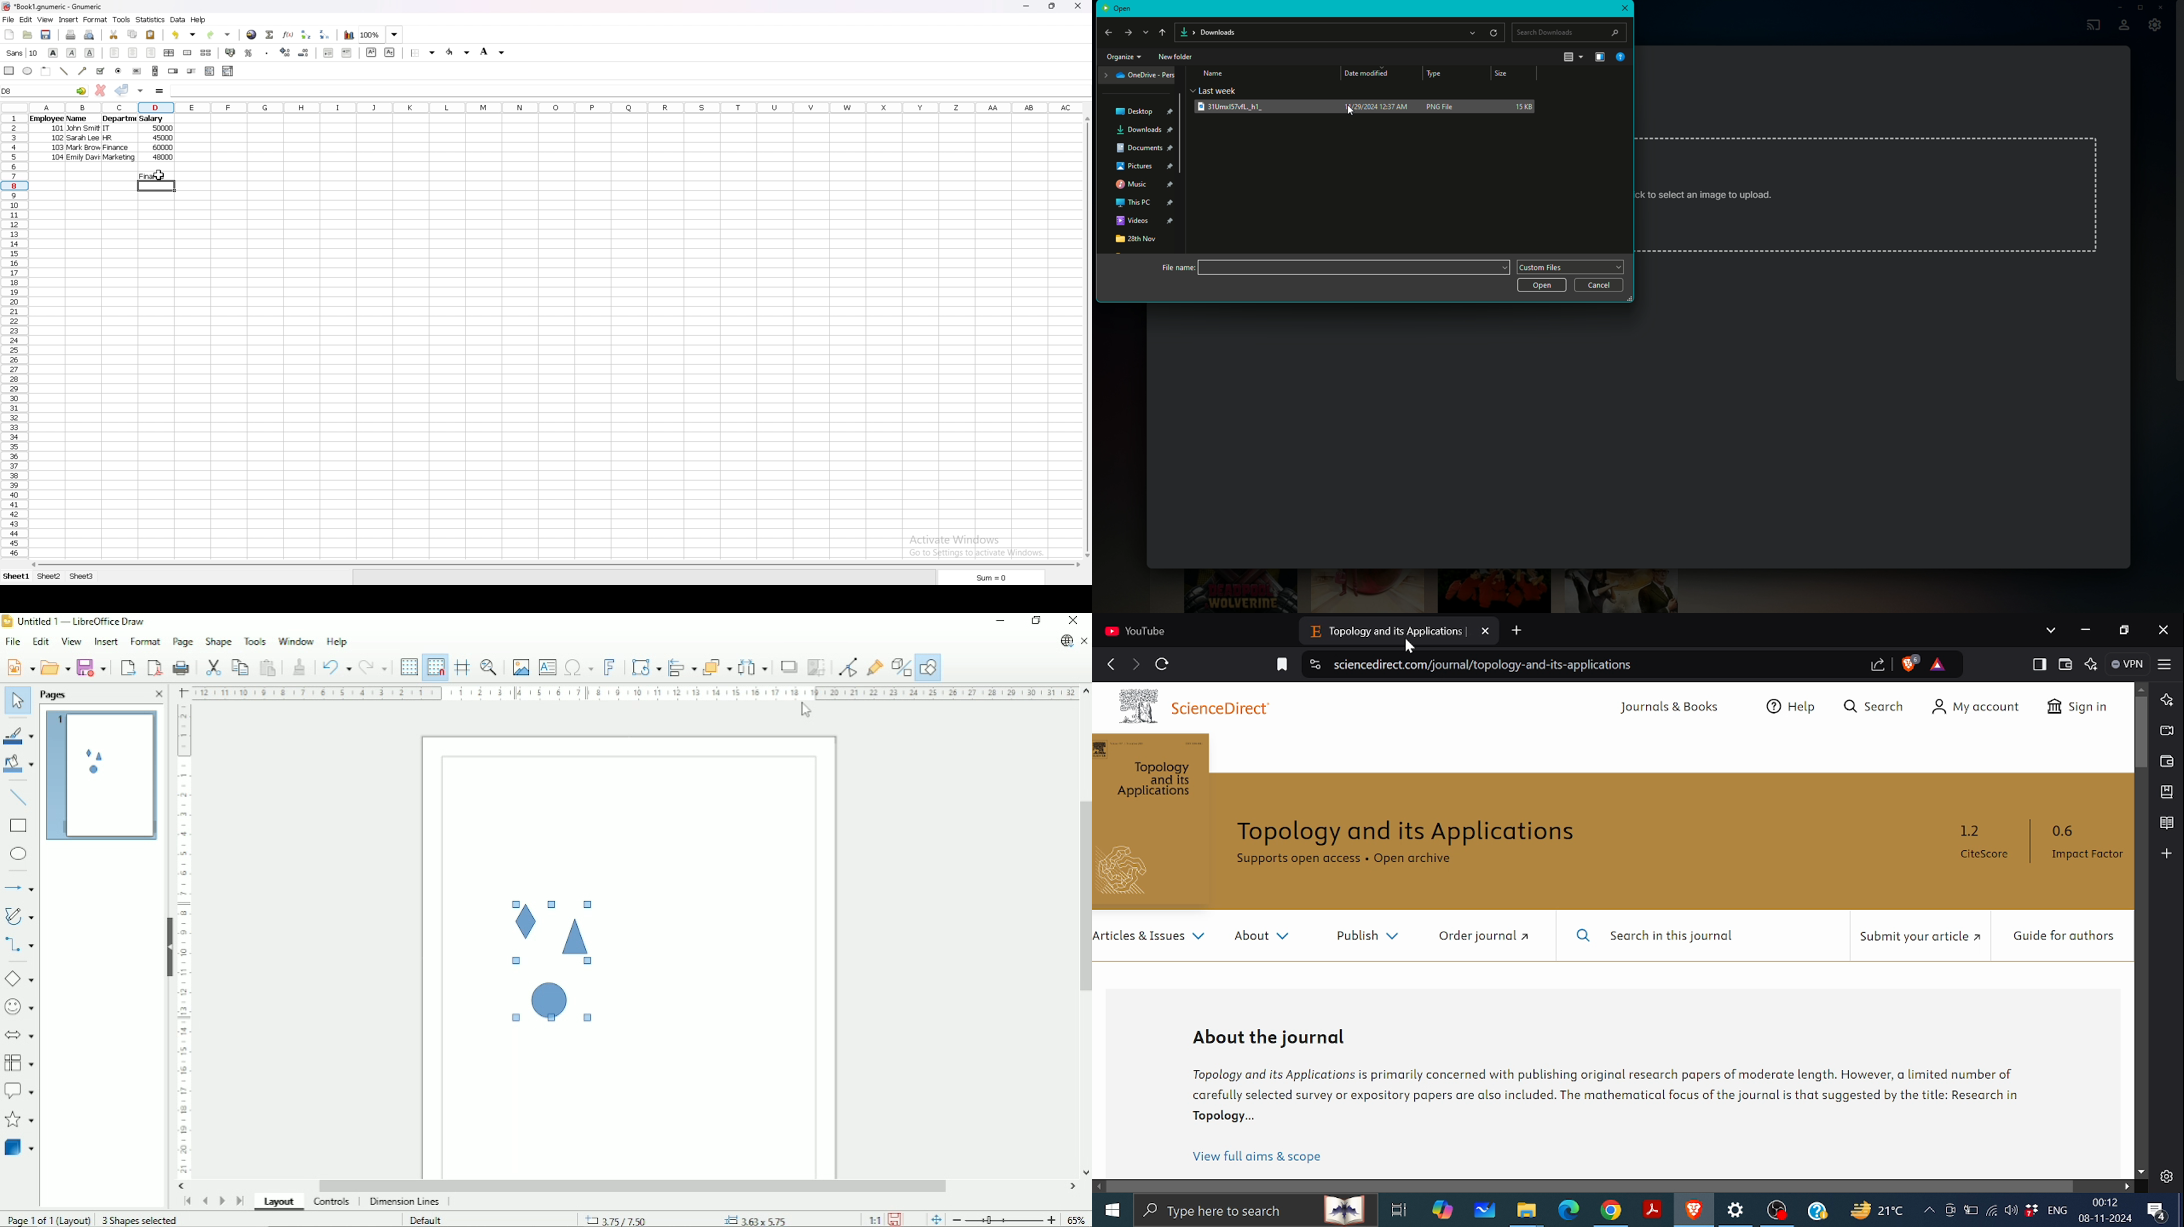 Image resolution: width=2184 pixels, height=1232 pixels. What do you see at coordinates (26, 19) in the screenshot?
I see `edit` at bounding box center [26, 19].